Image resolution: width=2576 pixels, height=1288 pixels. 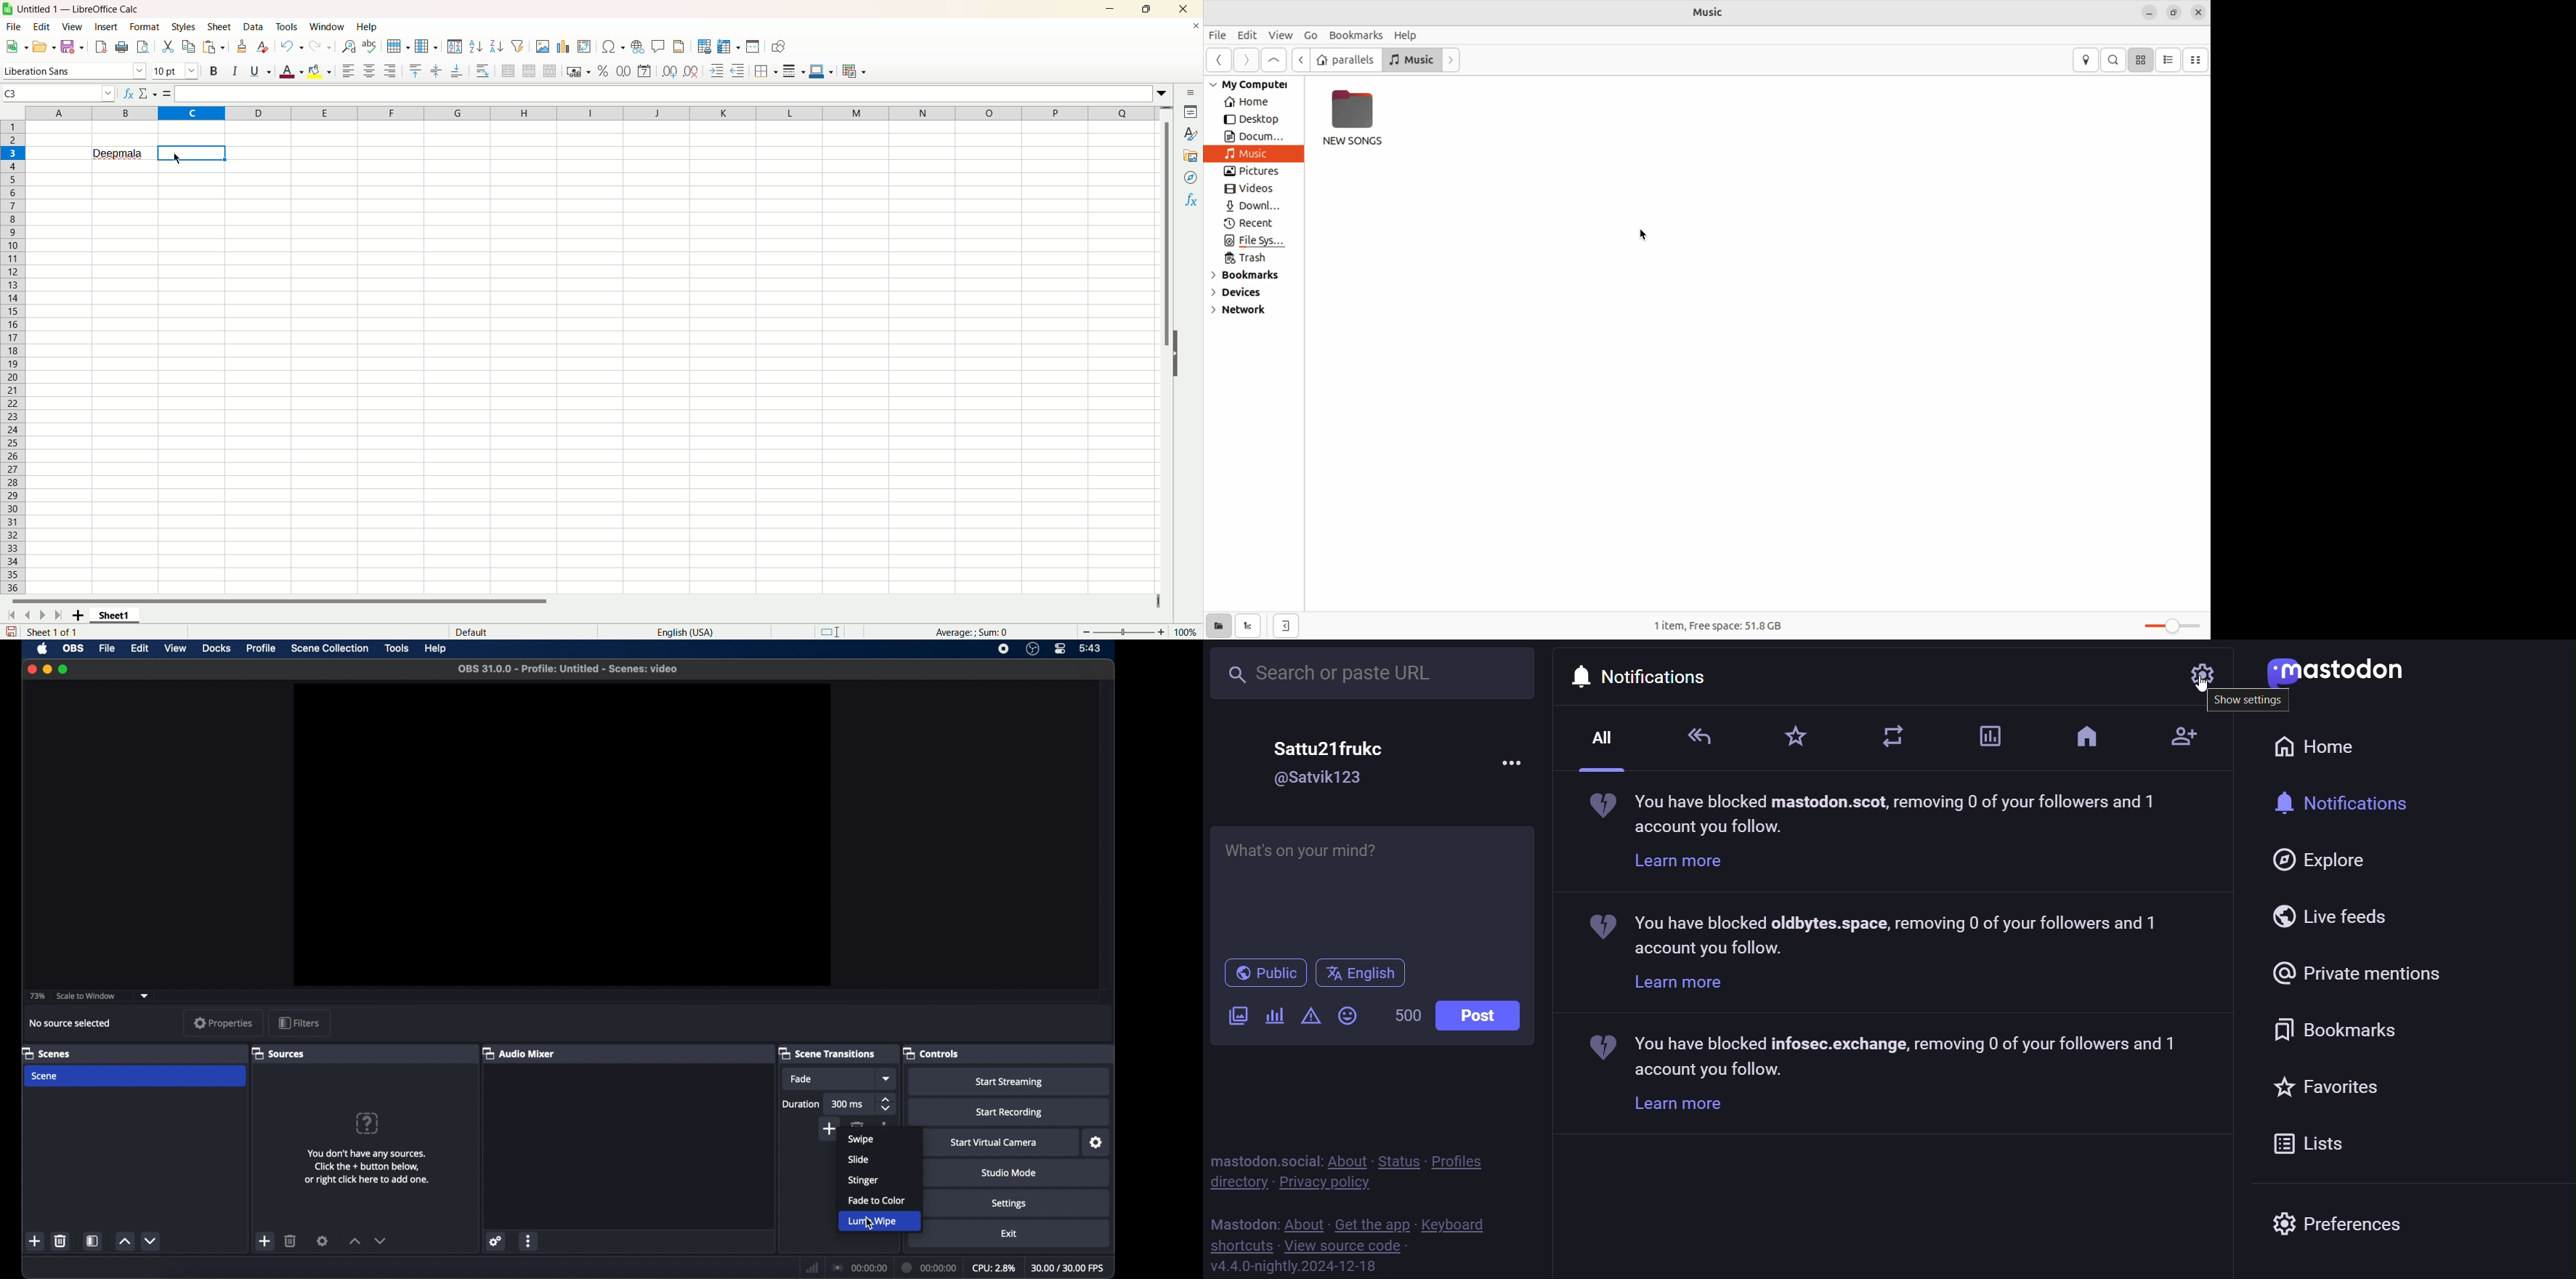 What do you see at coordinates (564, 835) in the screenshot?
I see `preview` at bounding box center [564, 835].